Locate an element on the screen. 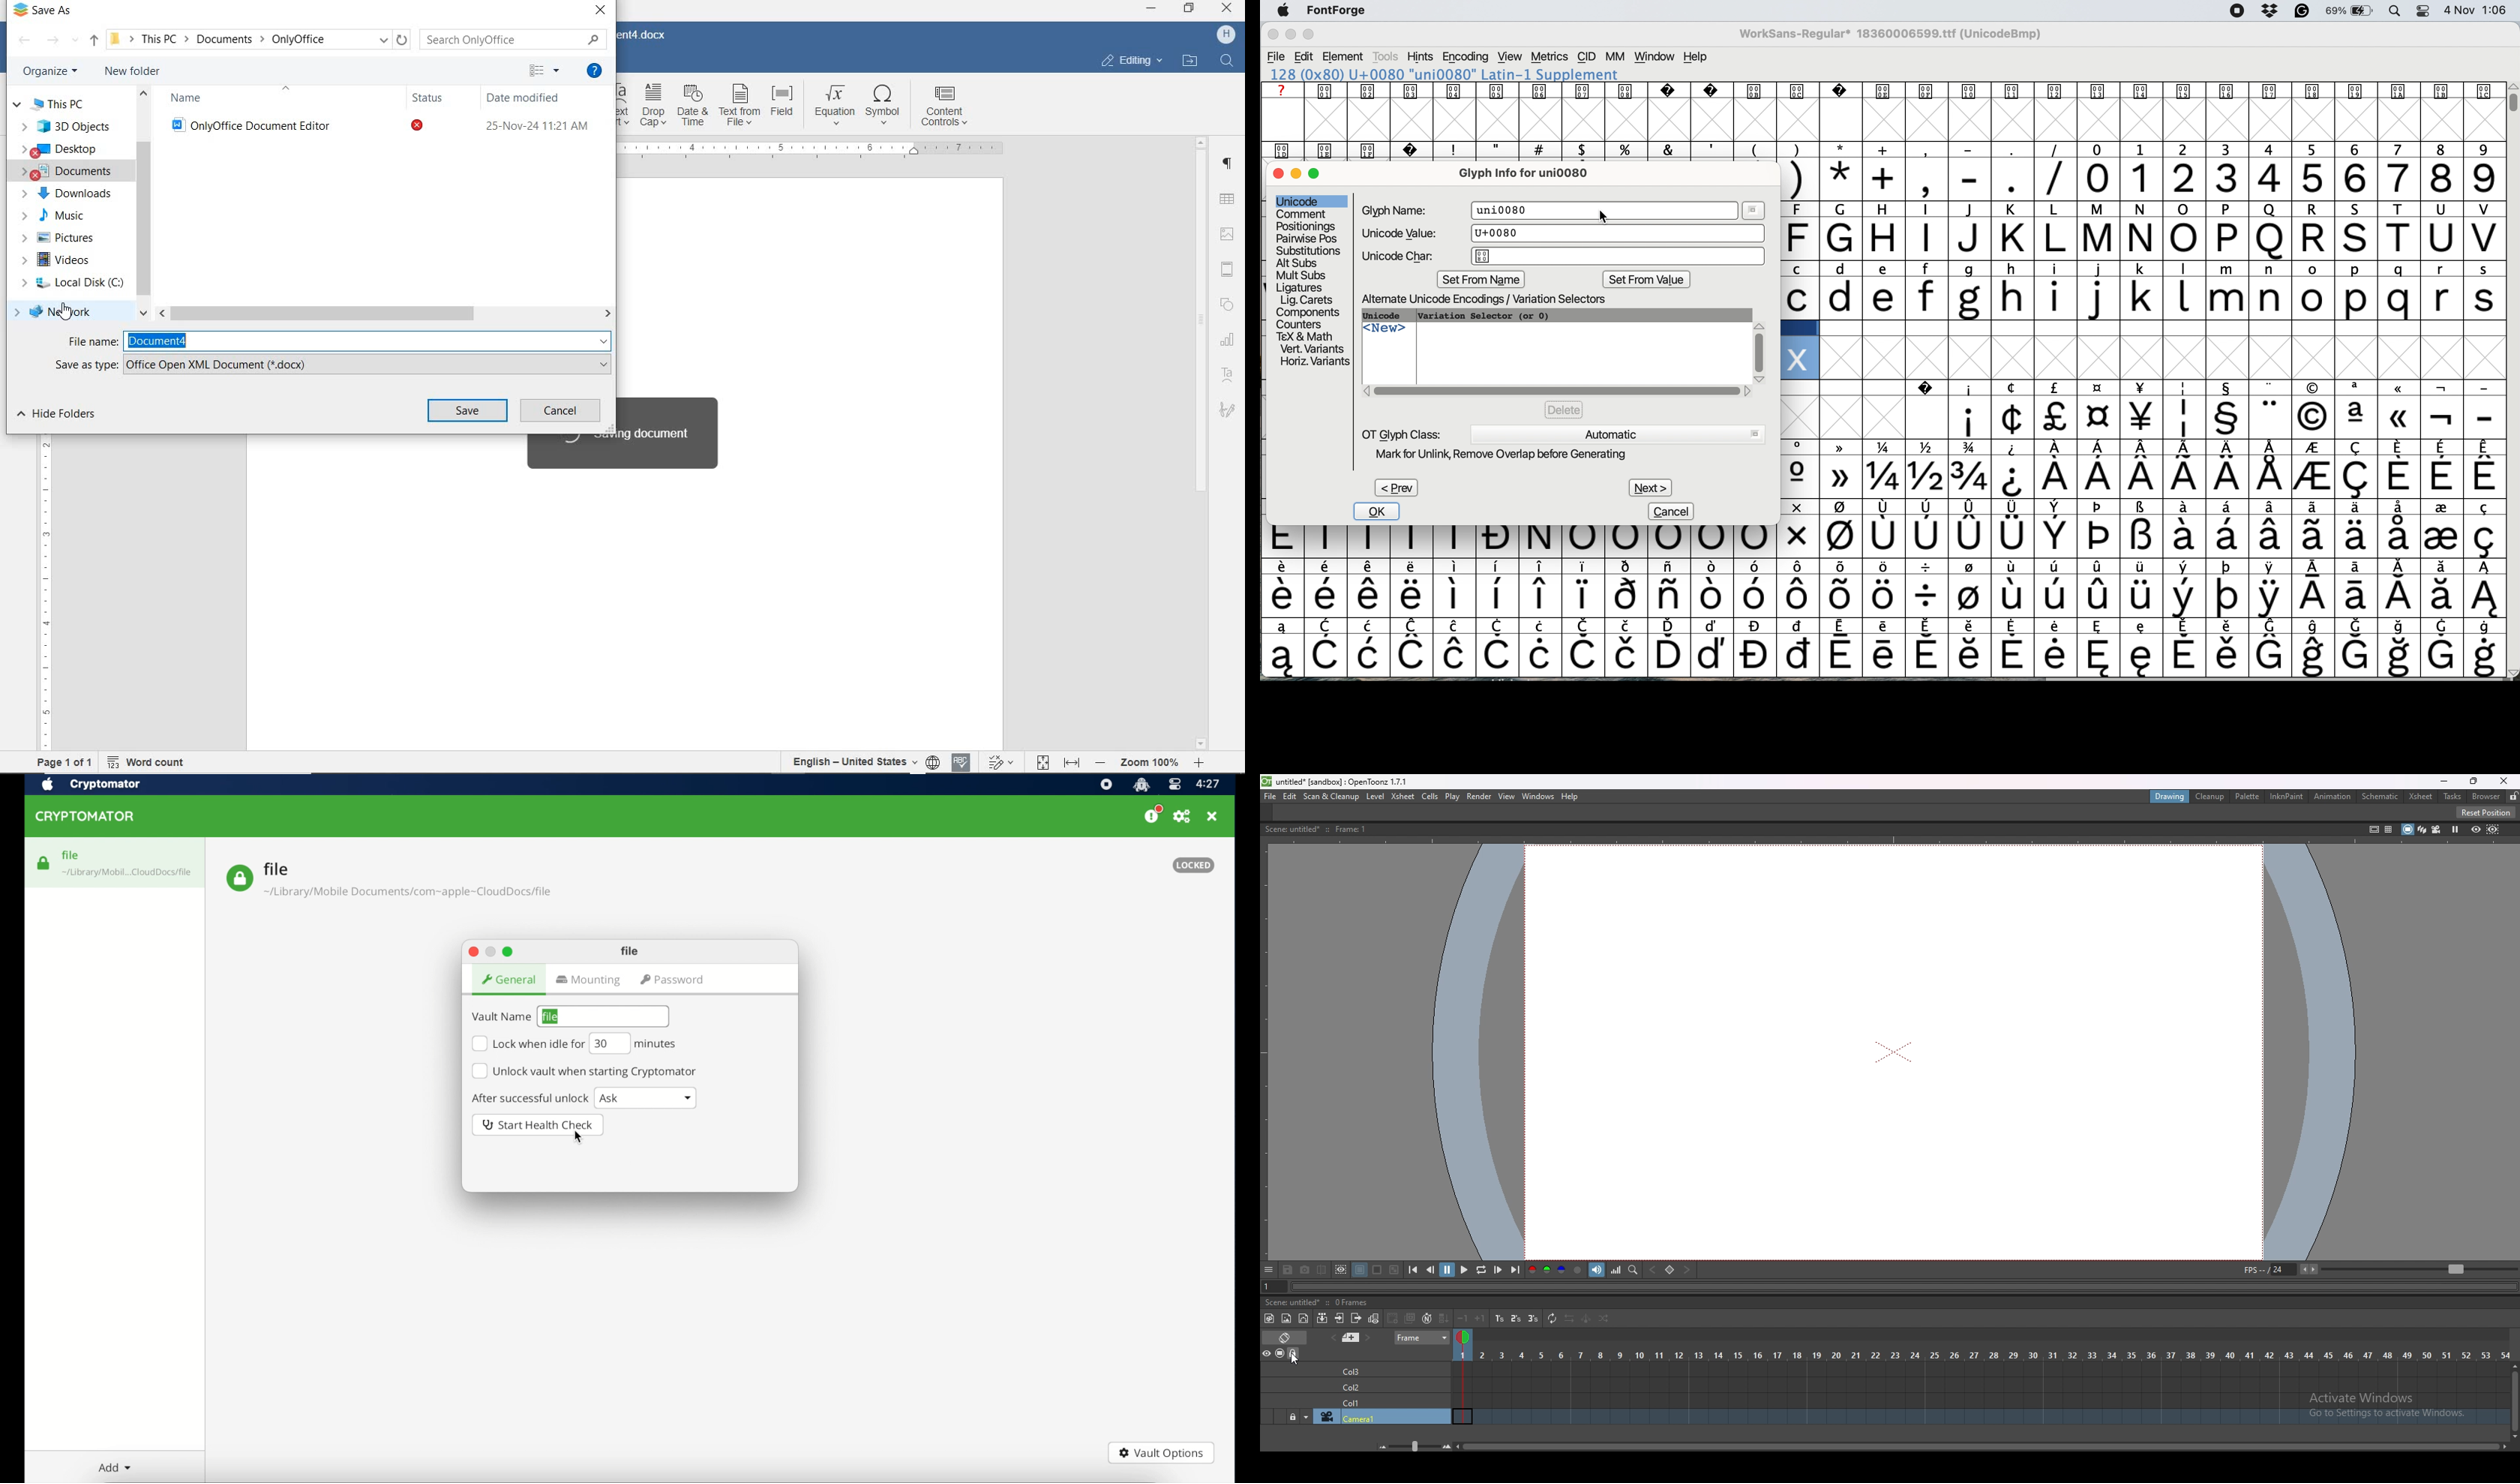  close is located at coordinates (602, 12).